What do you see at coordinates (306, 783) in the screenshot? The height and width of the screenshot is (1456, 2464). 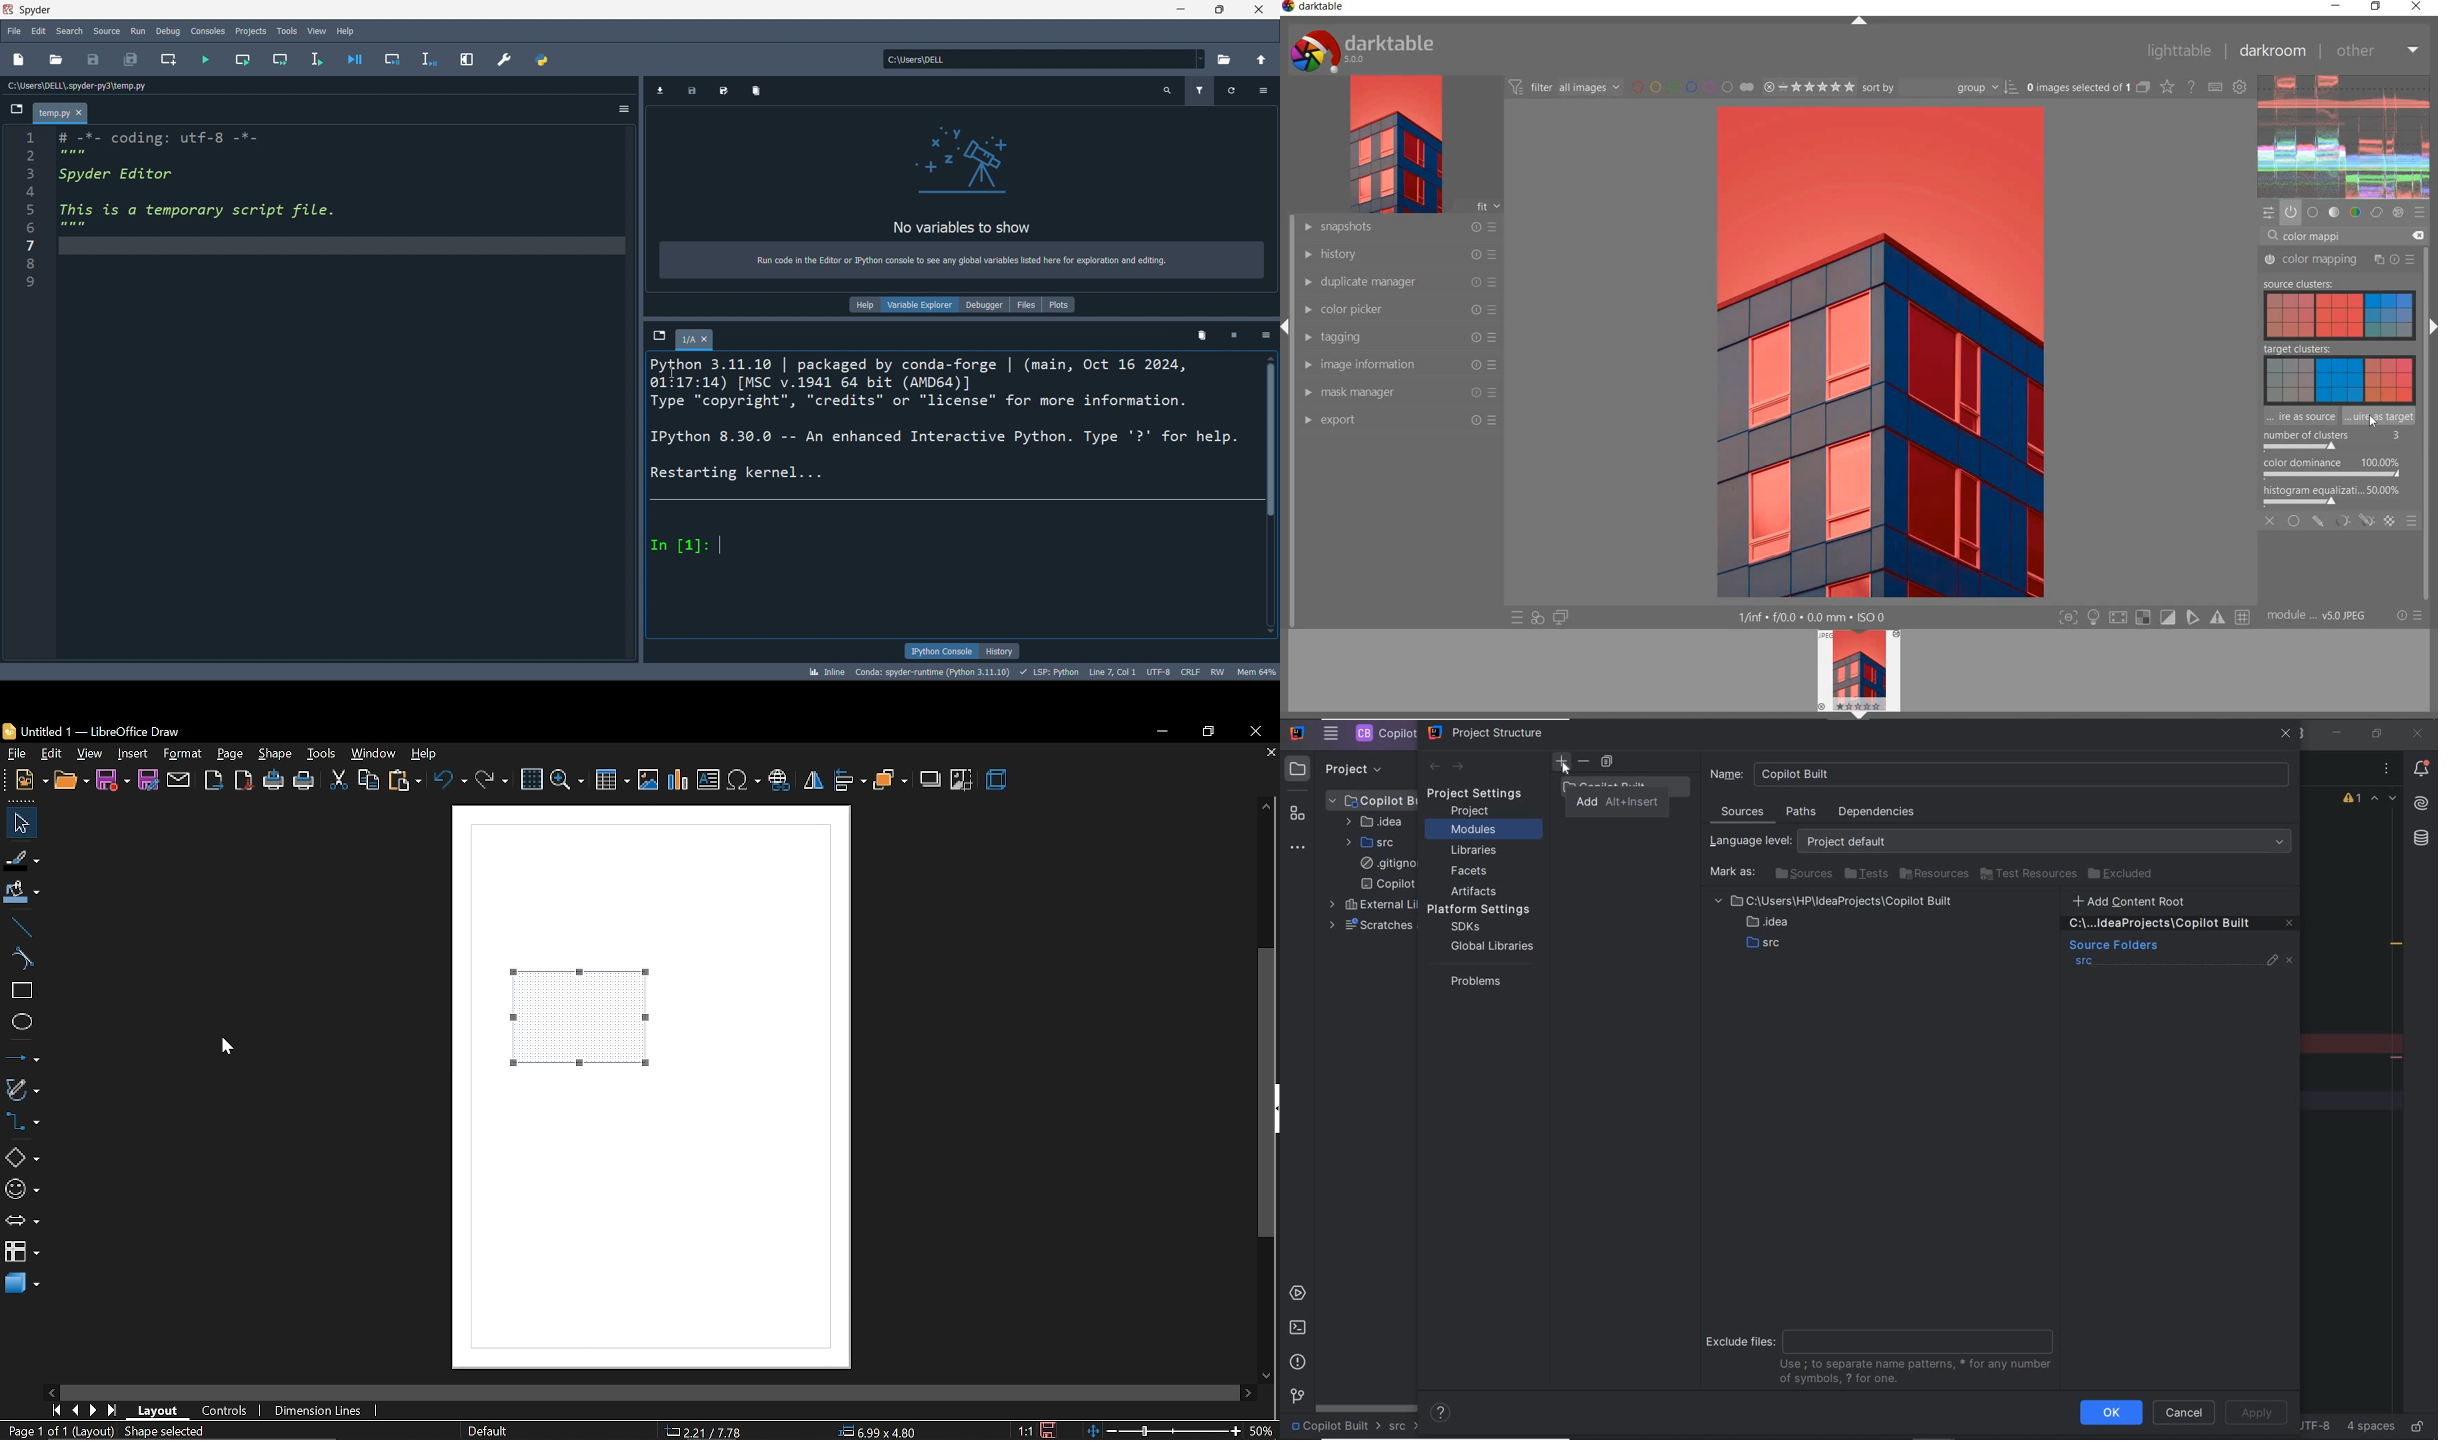 I see `print` at bounding box center [306, 783].